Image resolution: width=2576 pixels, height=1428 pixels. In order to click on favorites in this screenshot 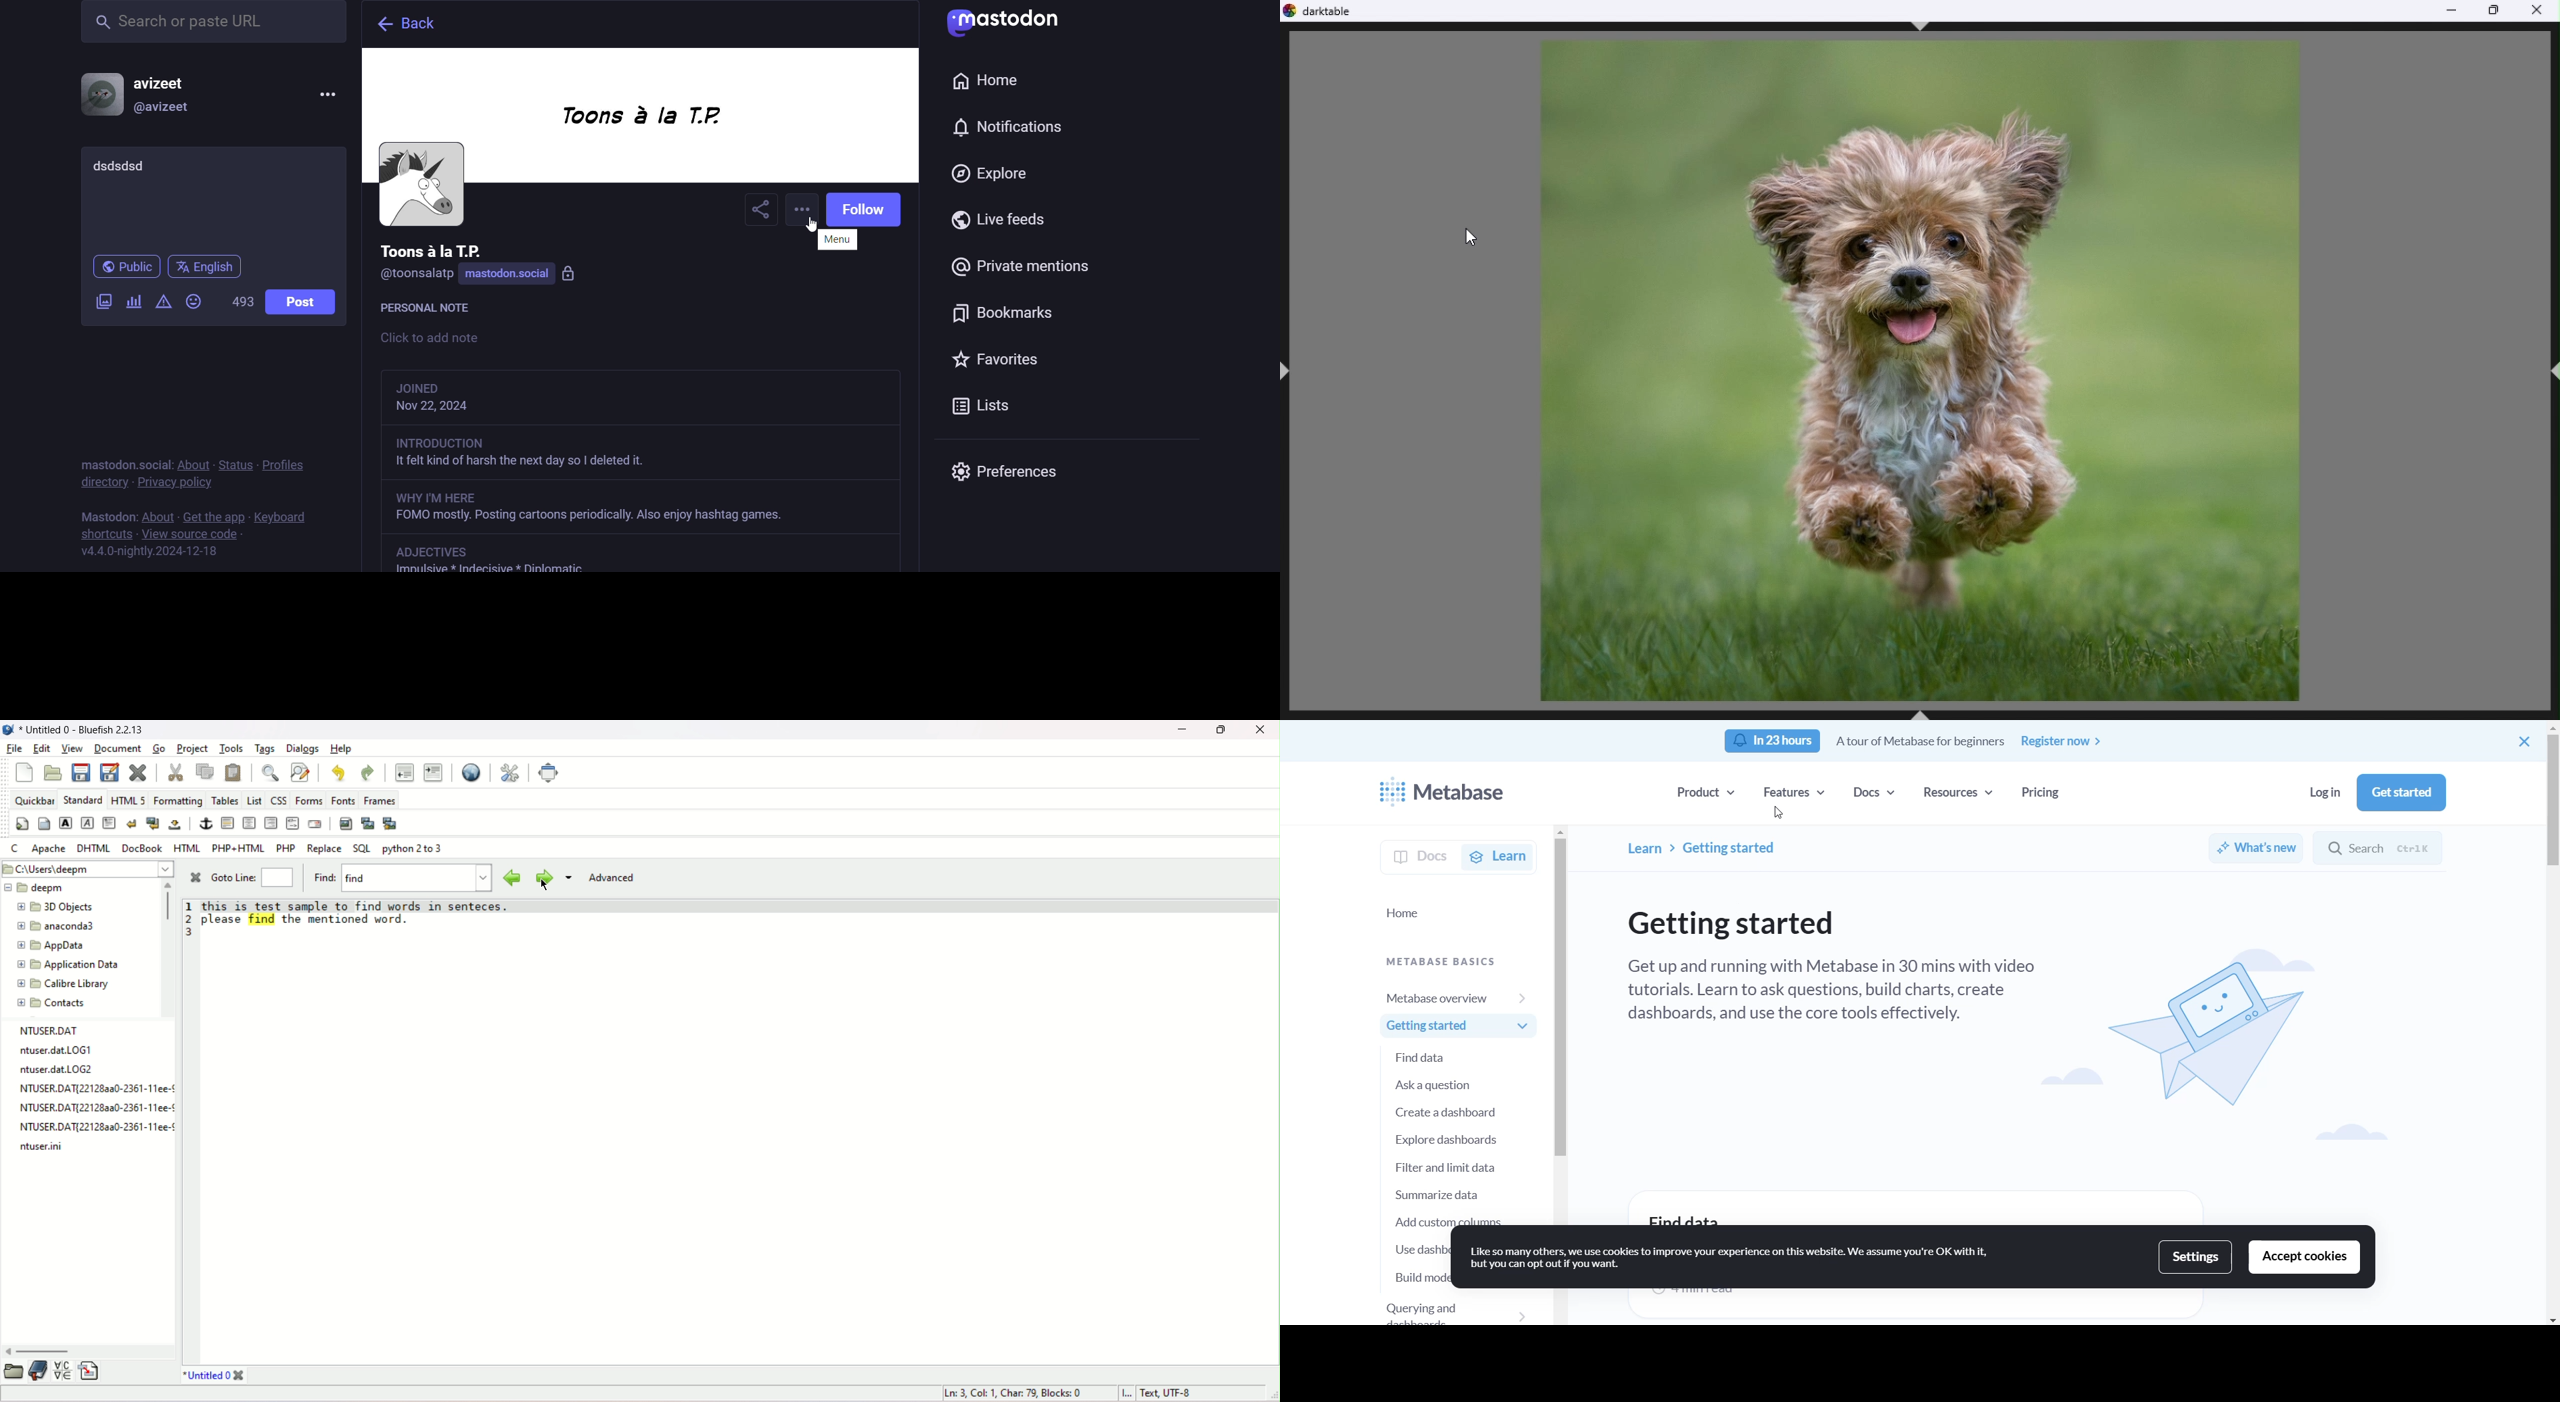, I will do `click(992, 360)`.